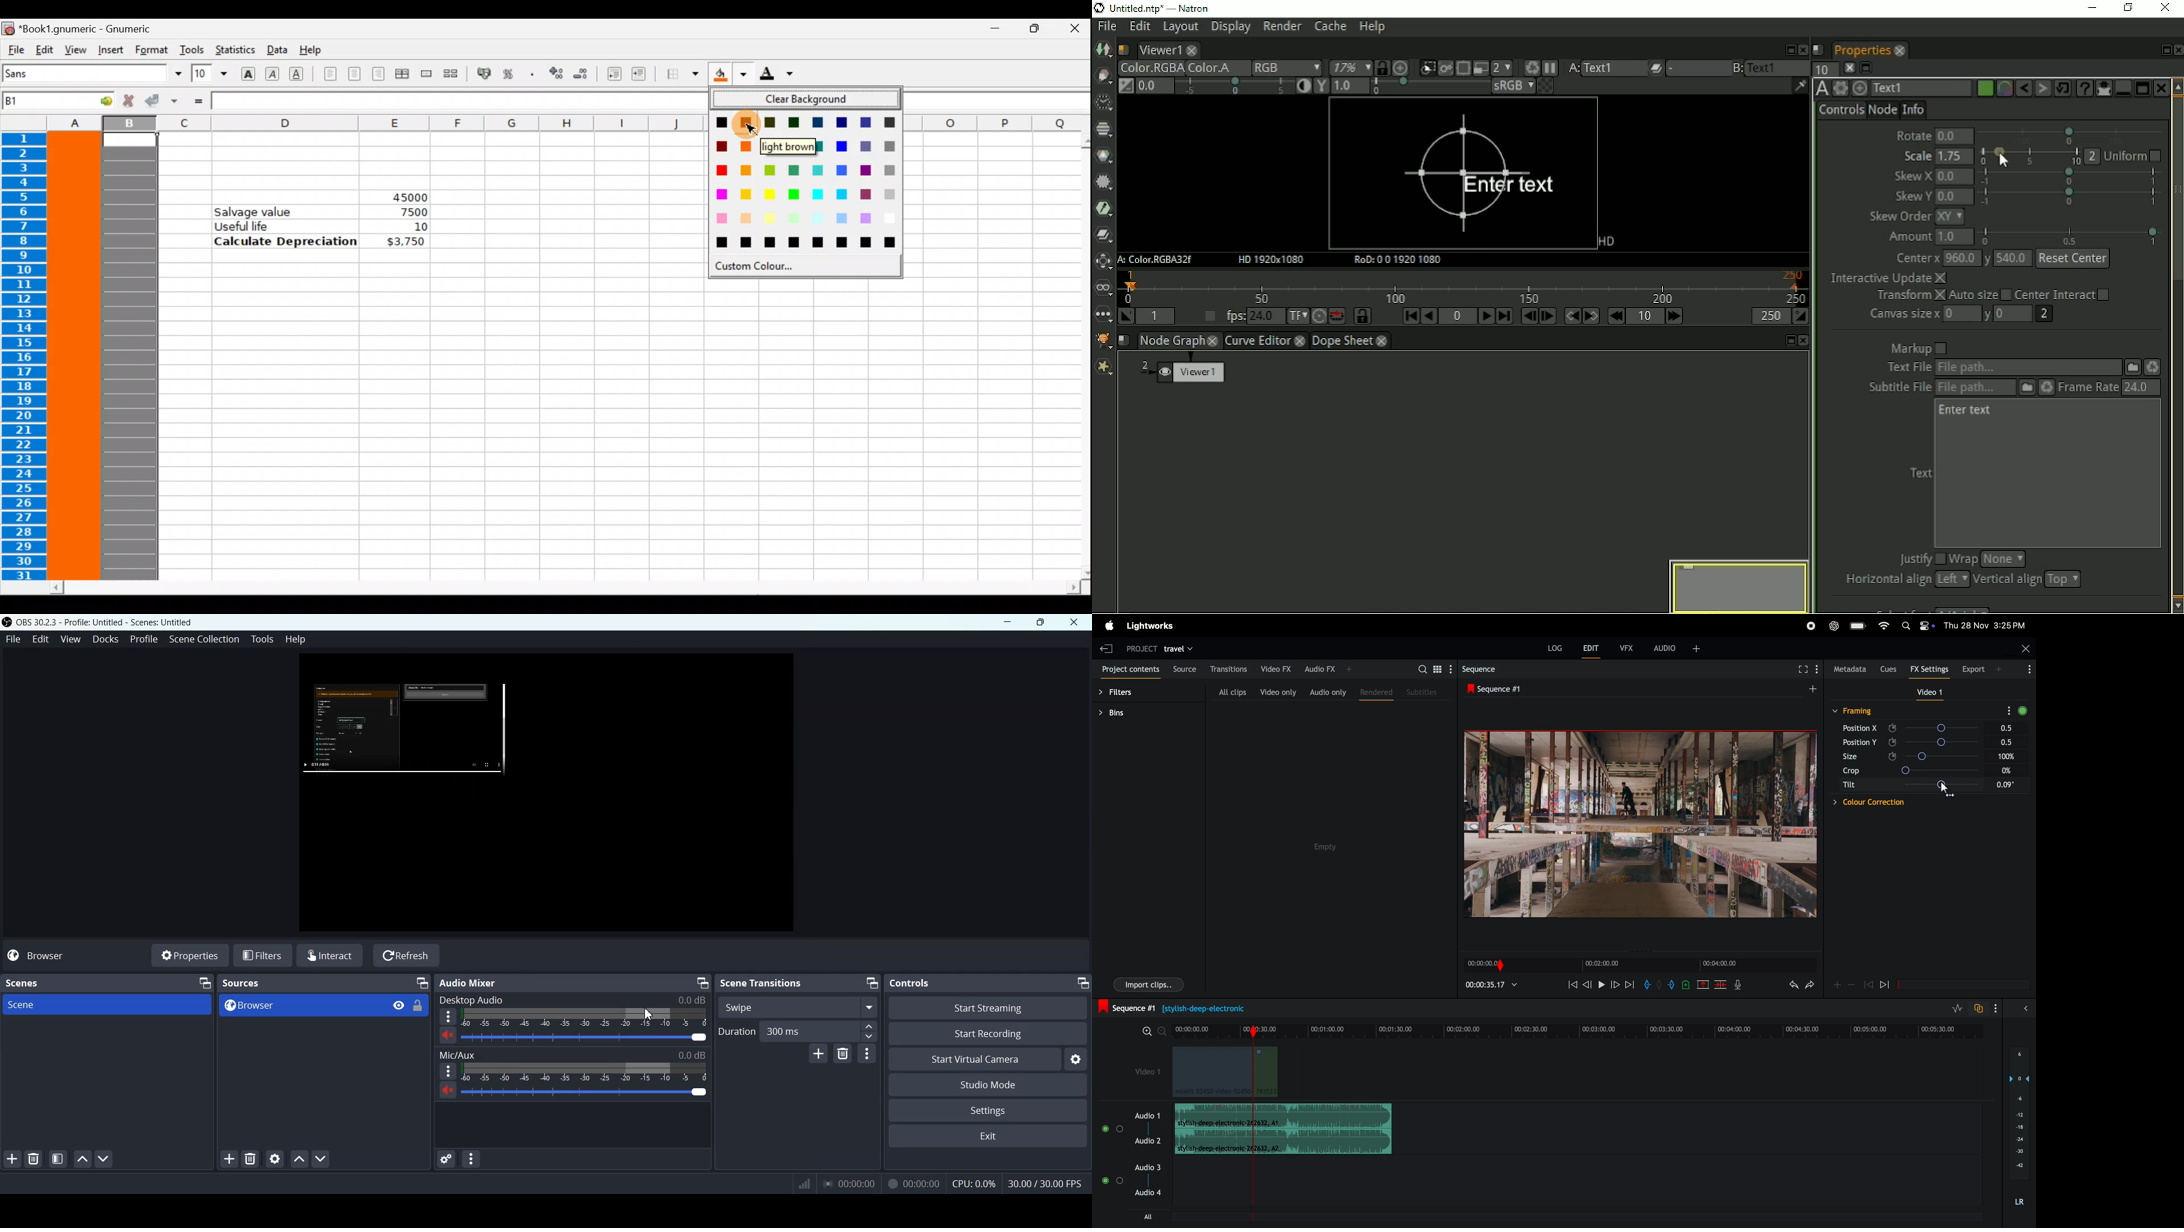 Image resolution: width=2184 pixels, height=1232 pixels. I want to click on Maximize, so click(1041, 623).